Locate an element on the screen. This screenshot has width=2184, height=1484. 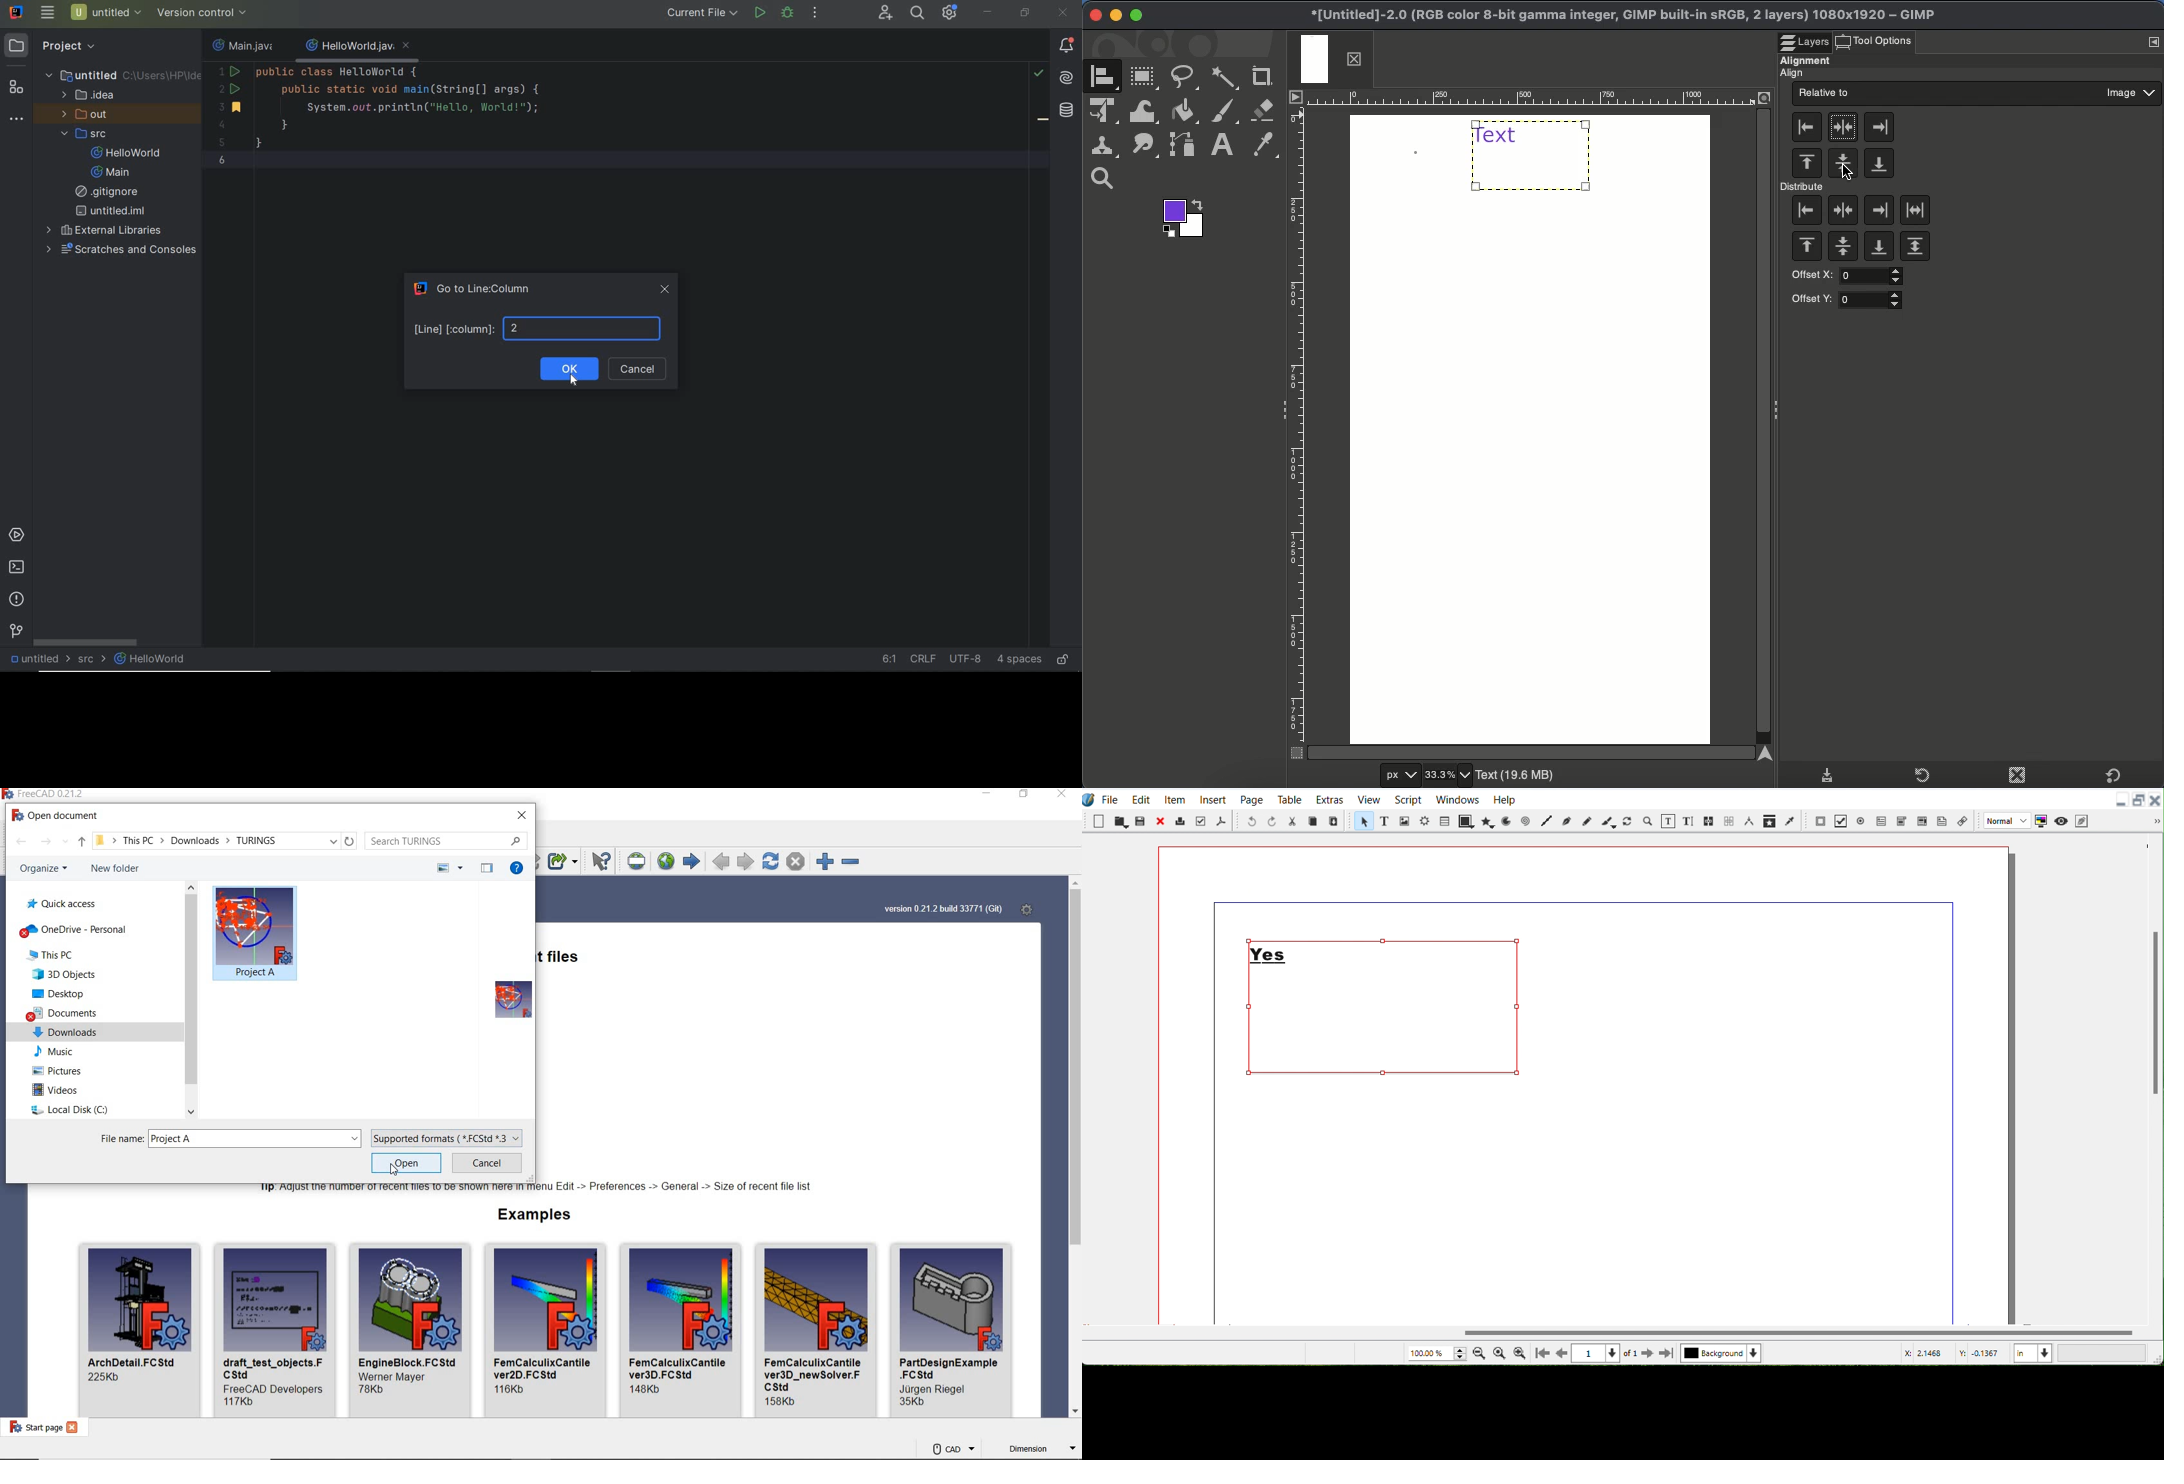
Copy item Properties is located at coordinates (1770, 820).